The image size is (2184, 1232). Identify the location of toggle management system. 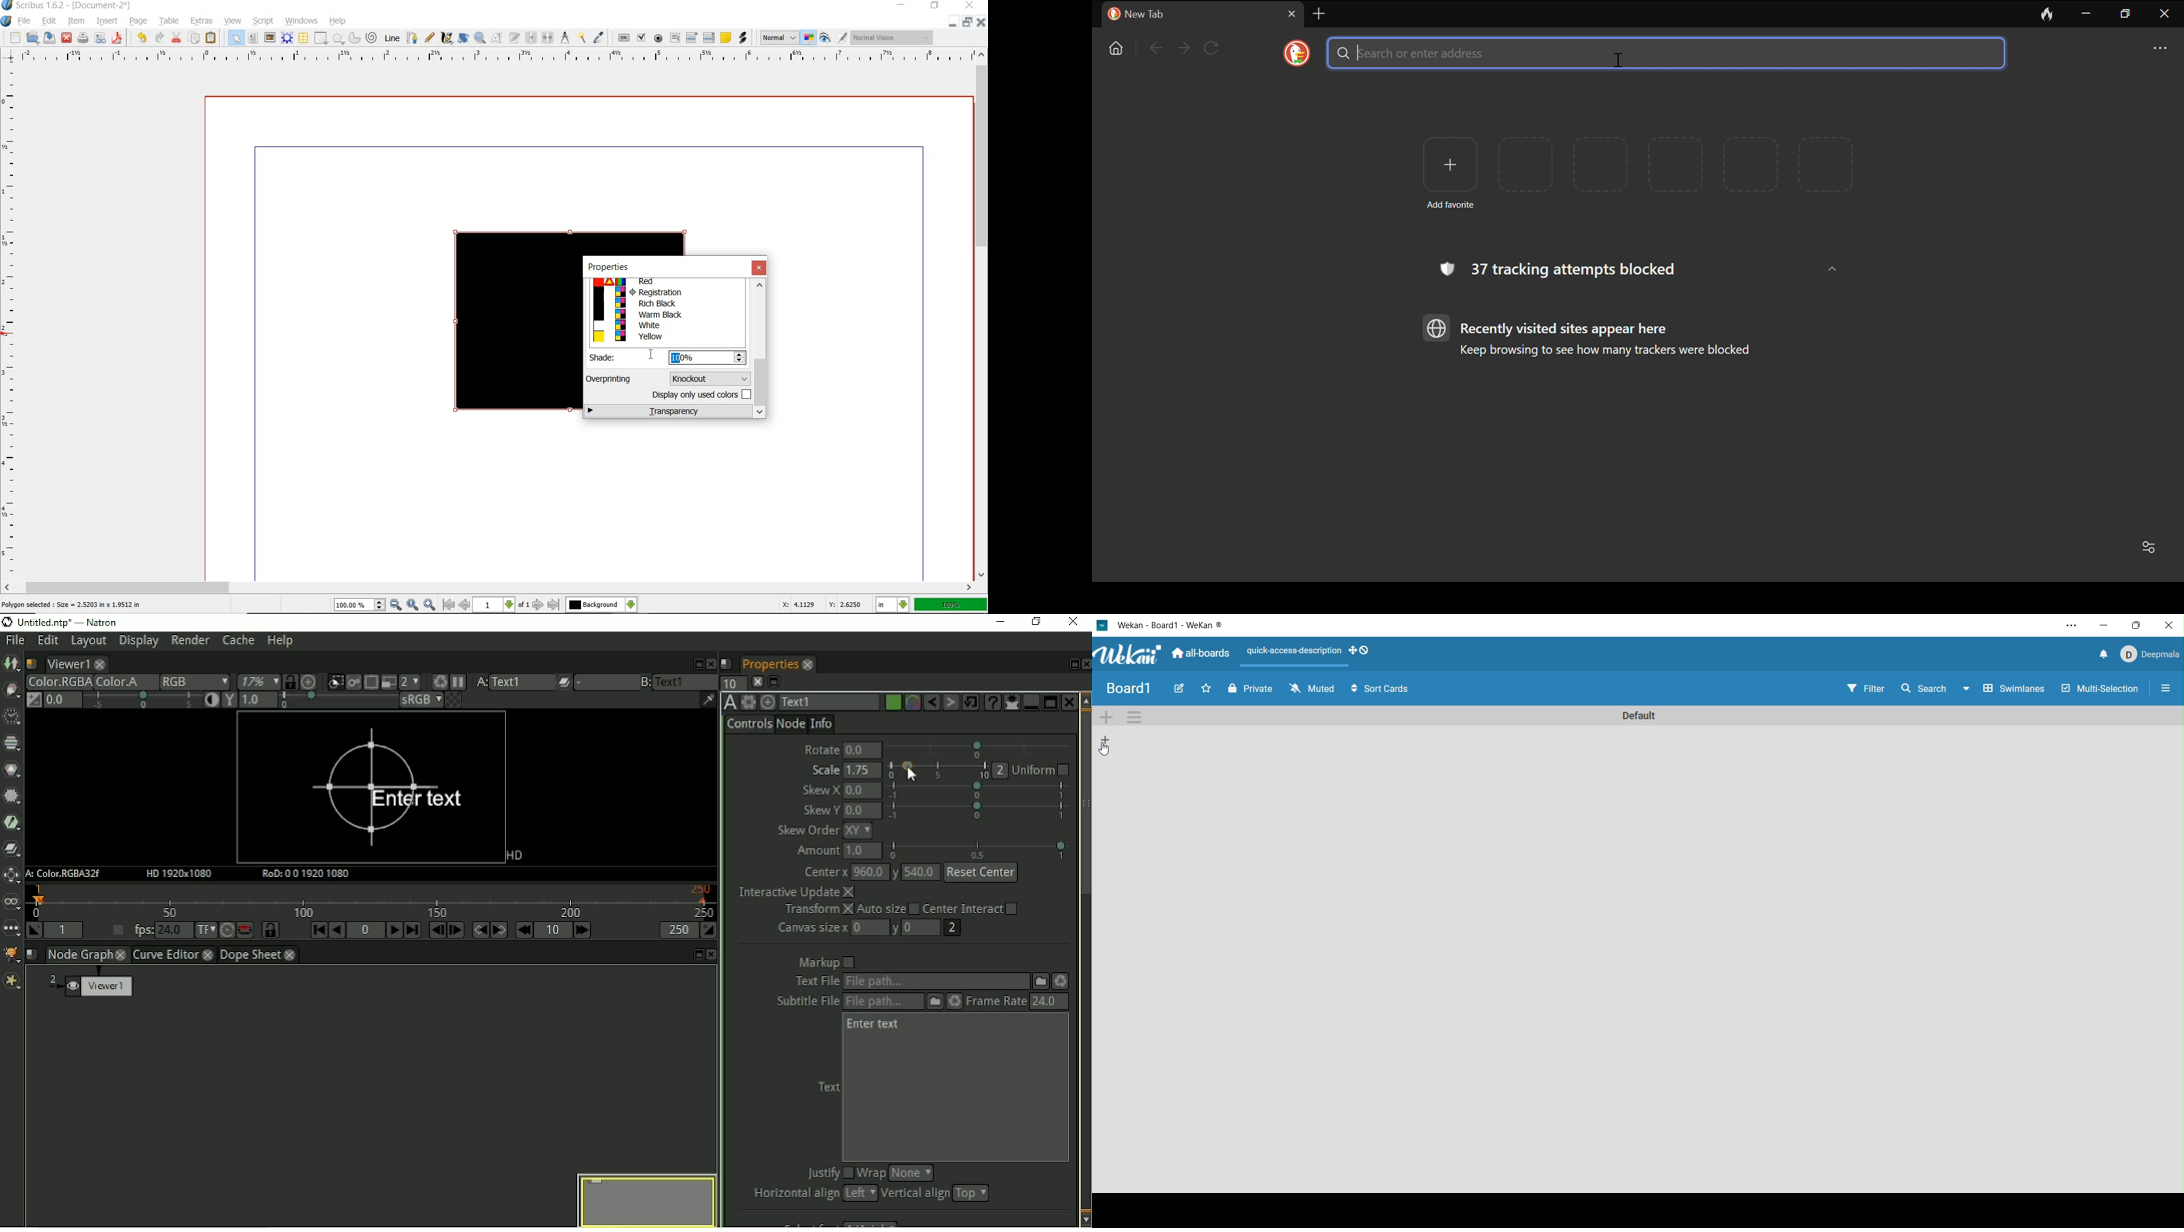
(809, 39).